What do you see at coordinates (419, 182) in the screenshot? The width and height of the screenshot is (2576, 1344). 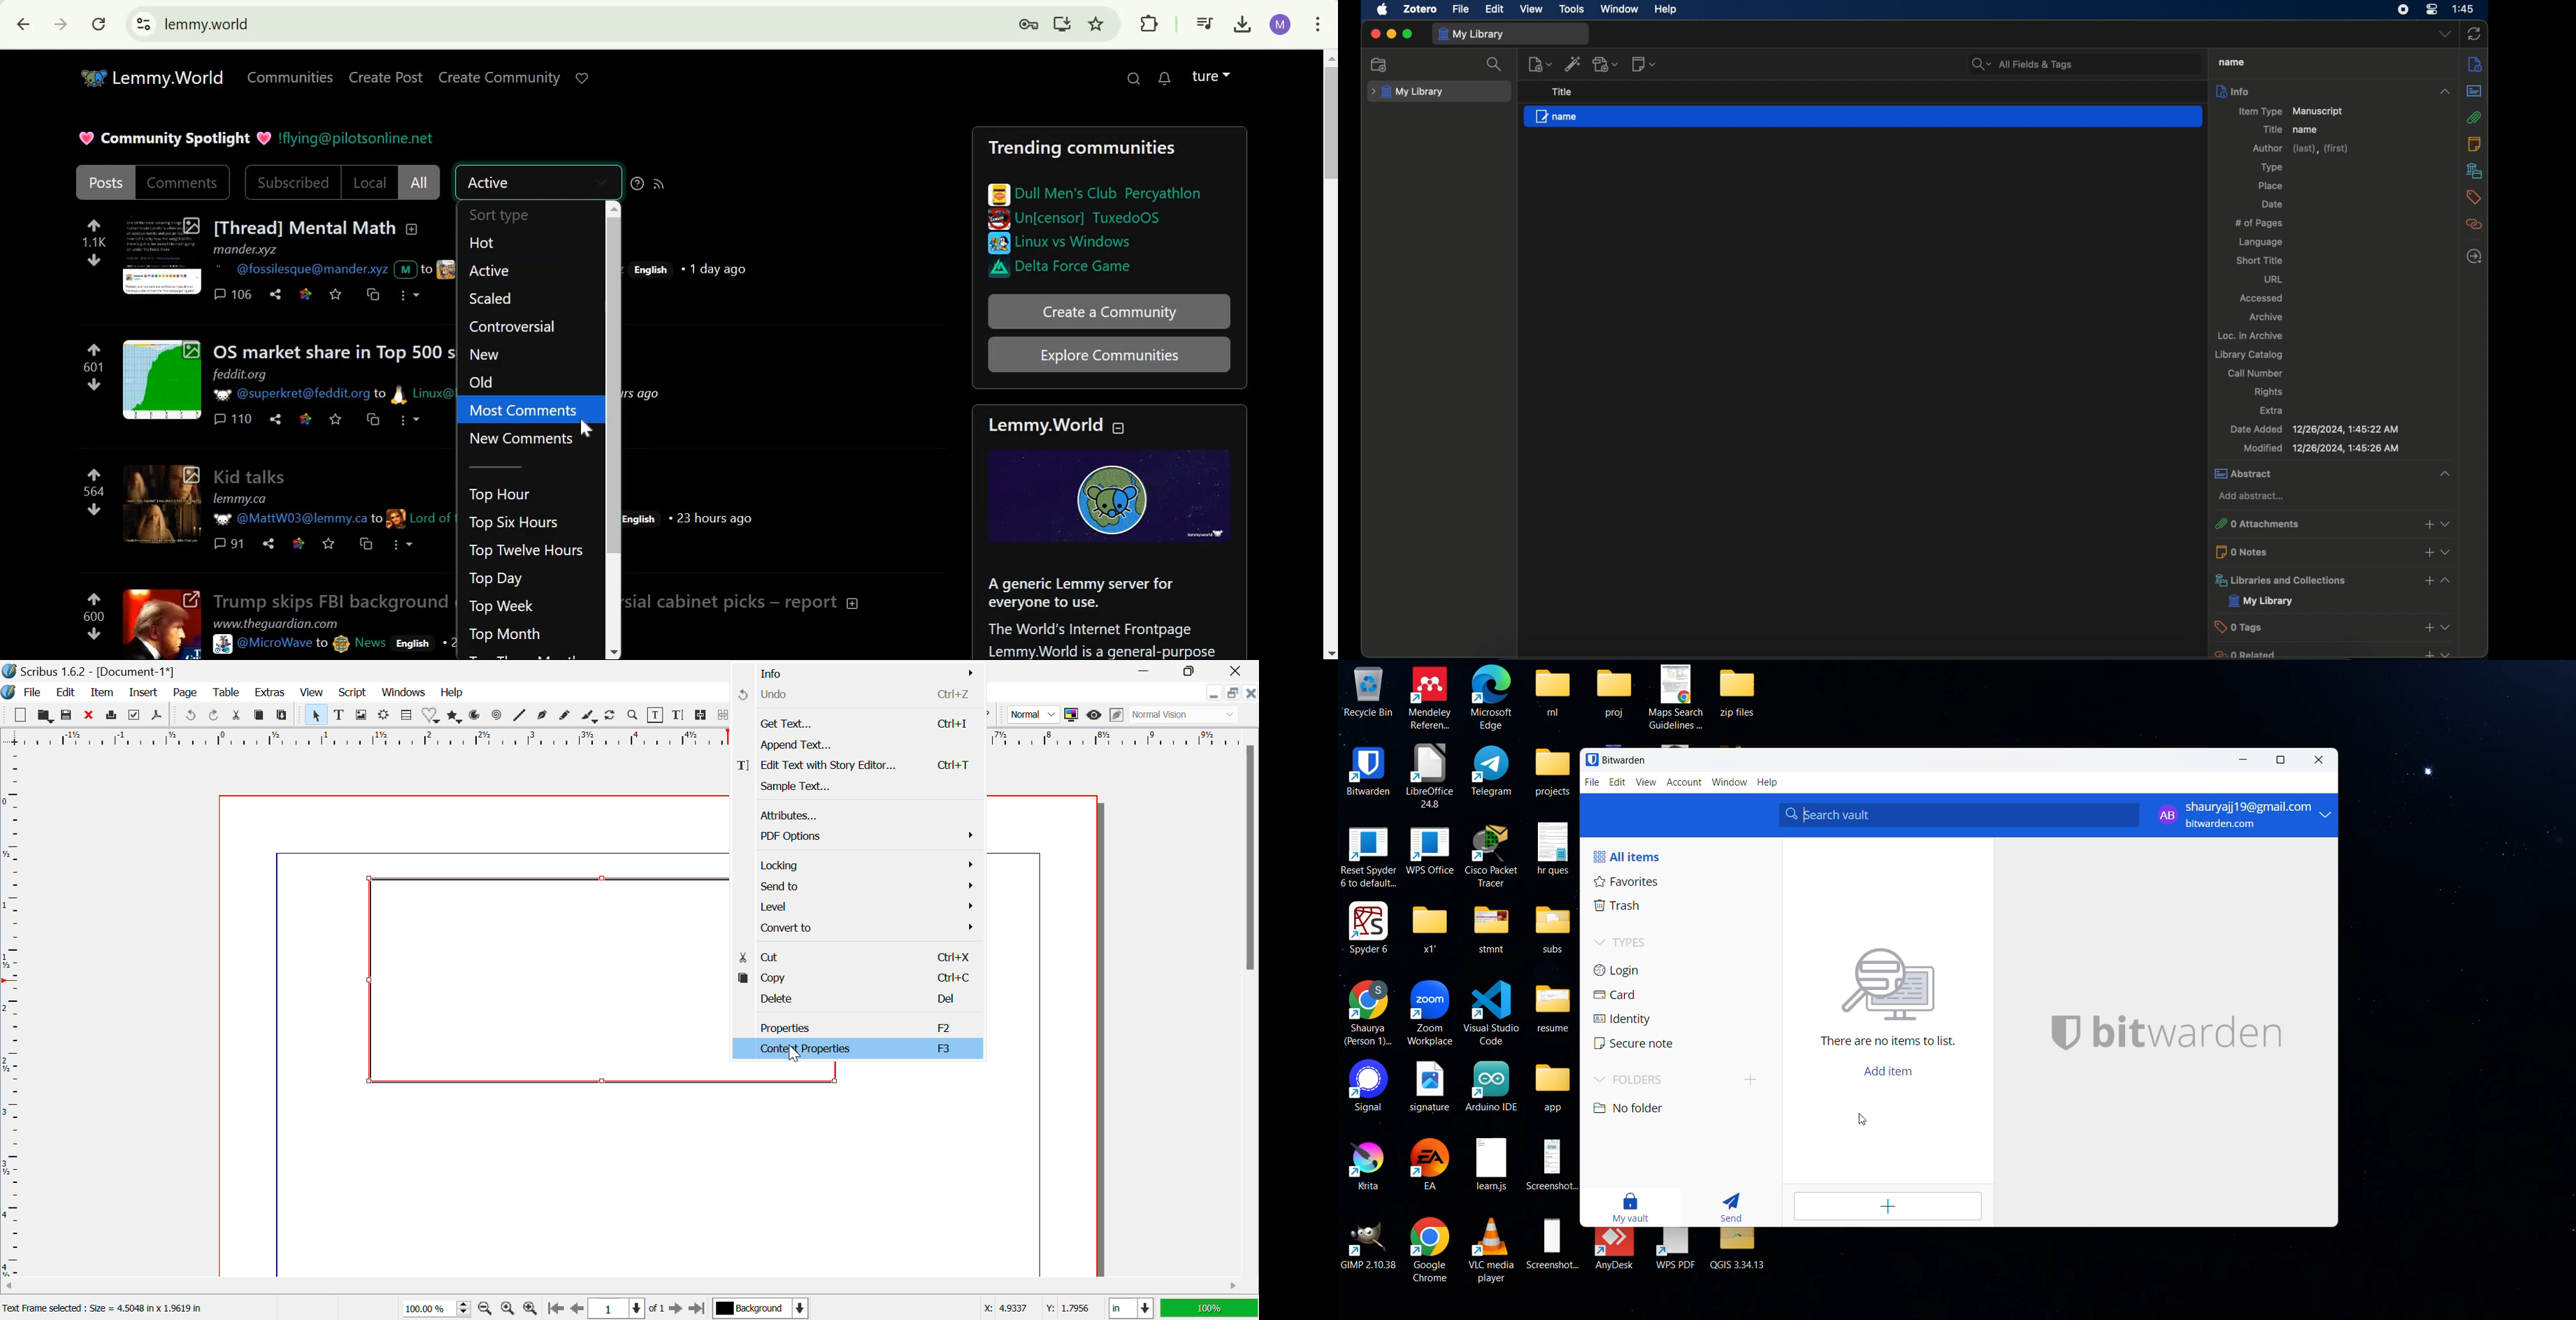 I see `All` at bounding box center [419, 182].